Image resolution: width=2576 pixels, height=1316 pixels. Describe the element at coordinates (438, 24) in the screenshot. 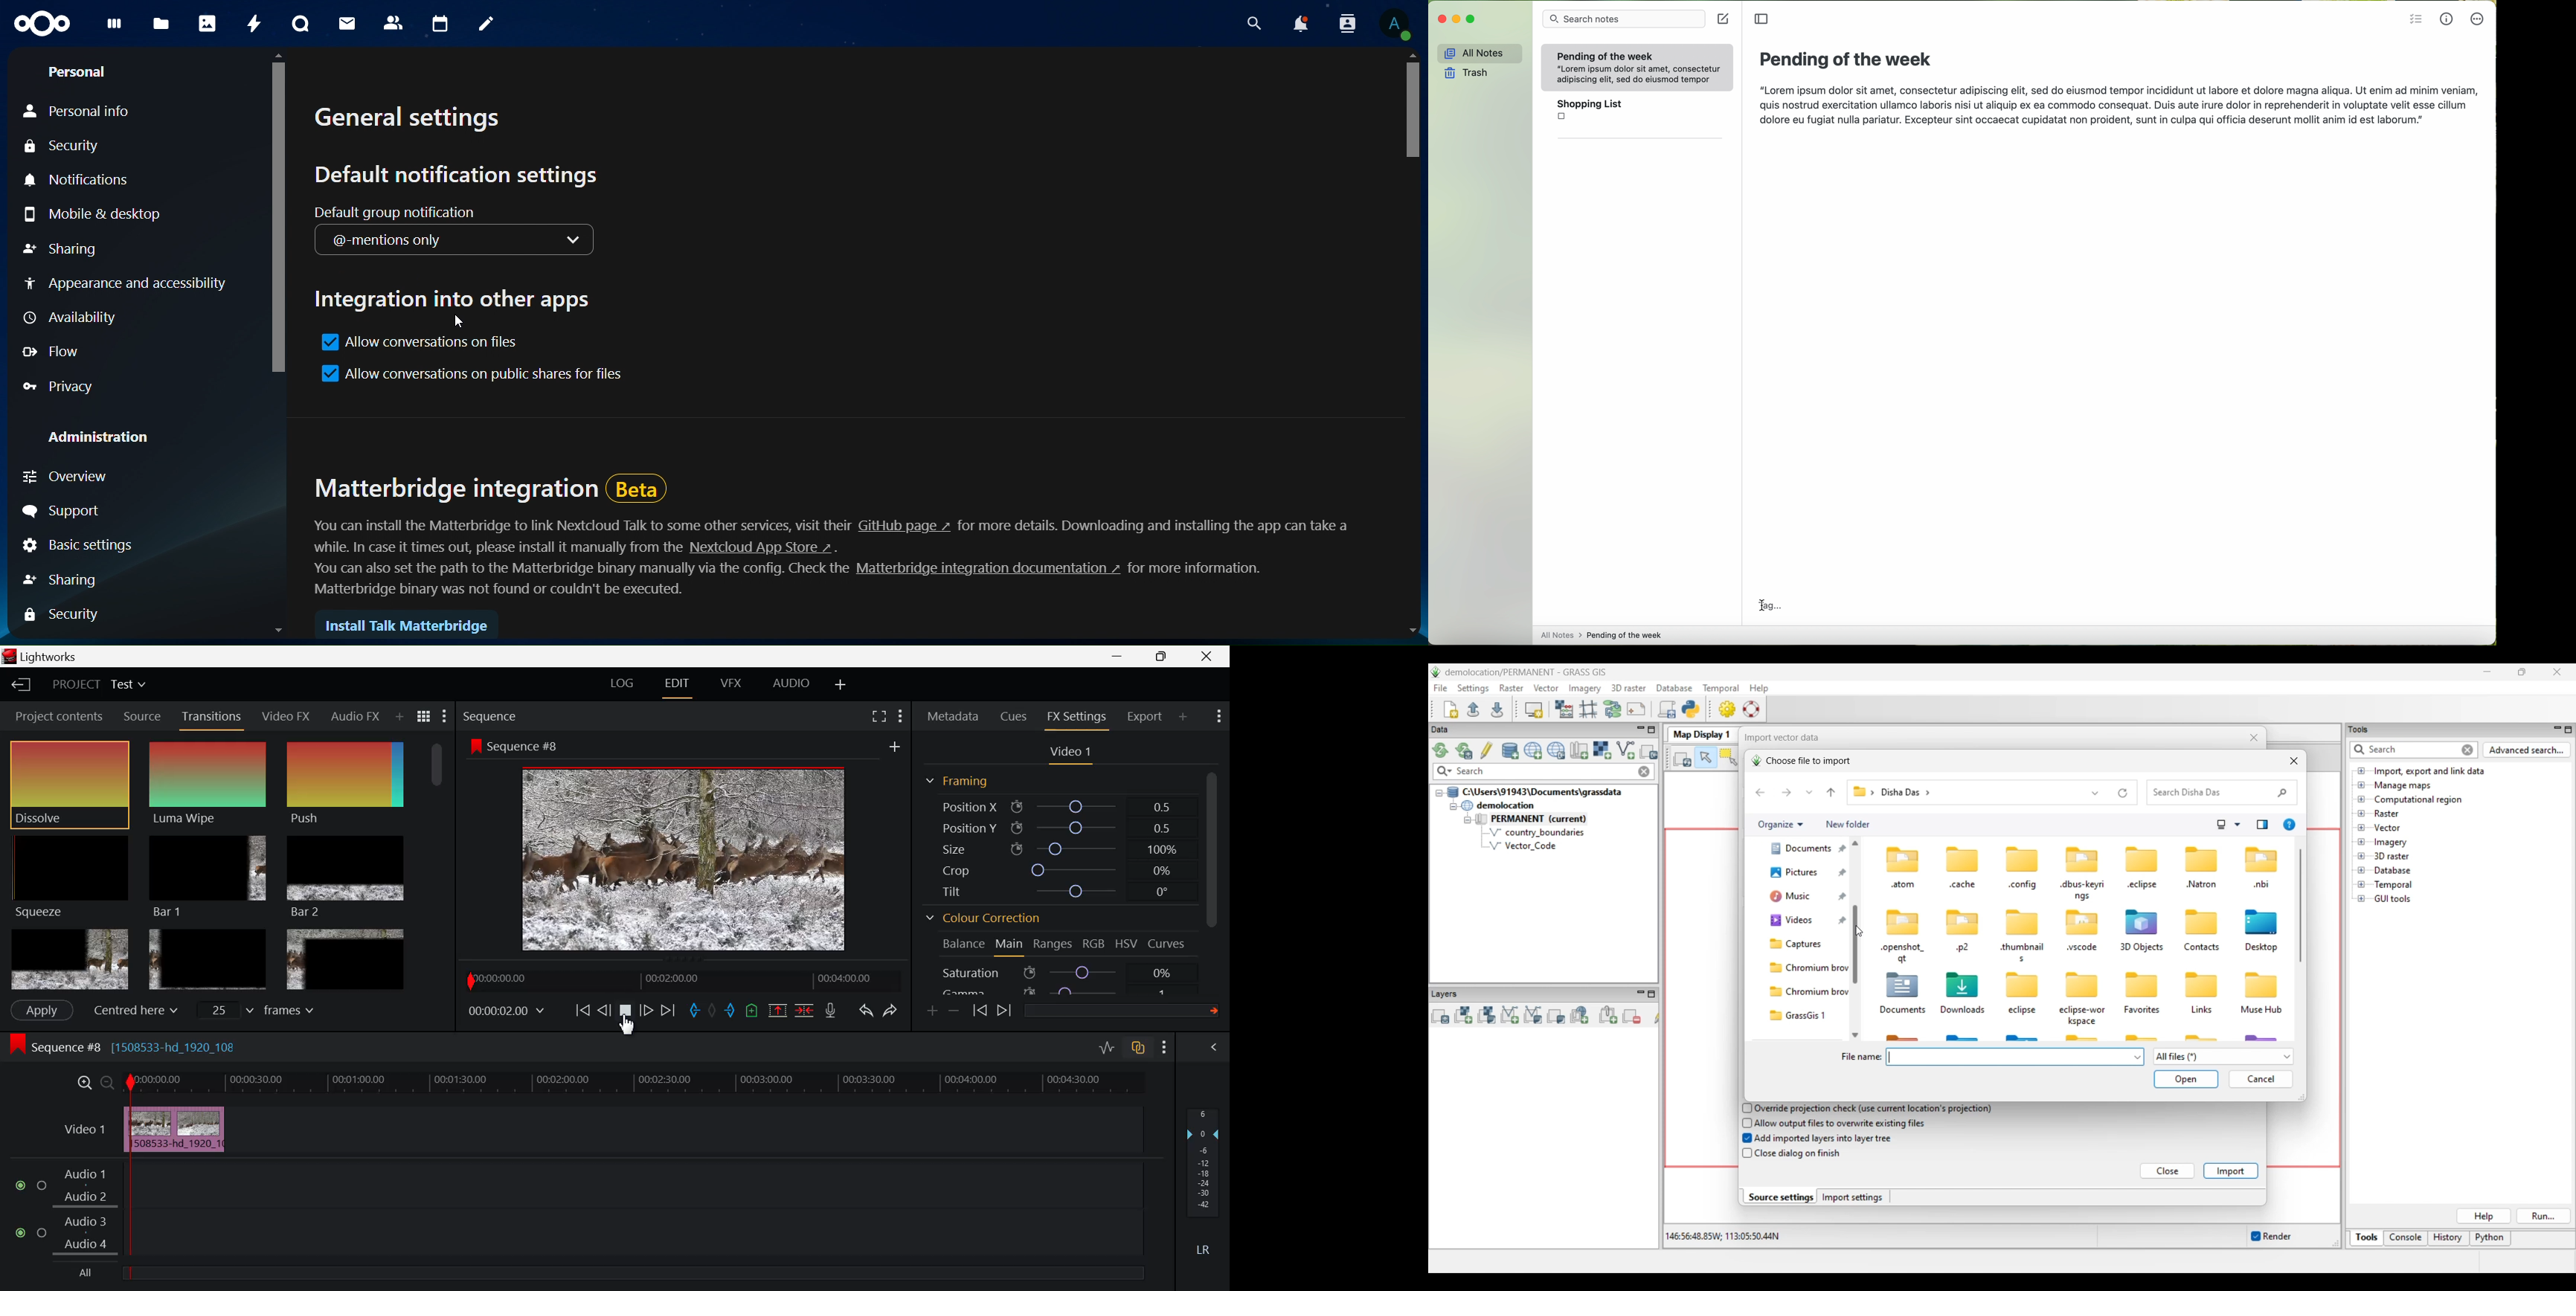

I see `calendar` at that location.